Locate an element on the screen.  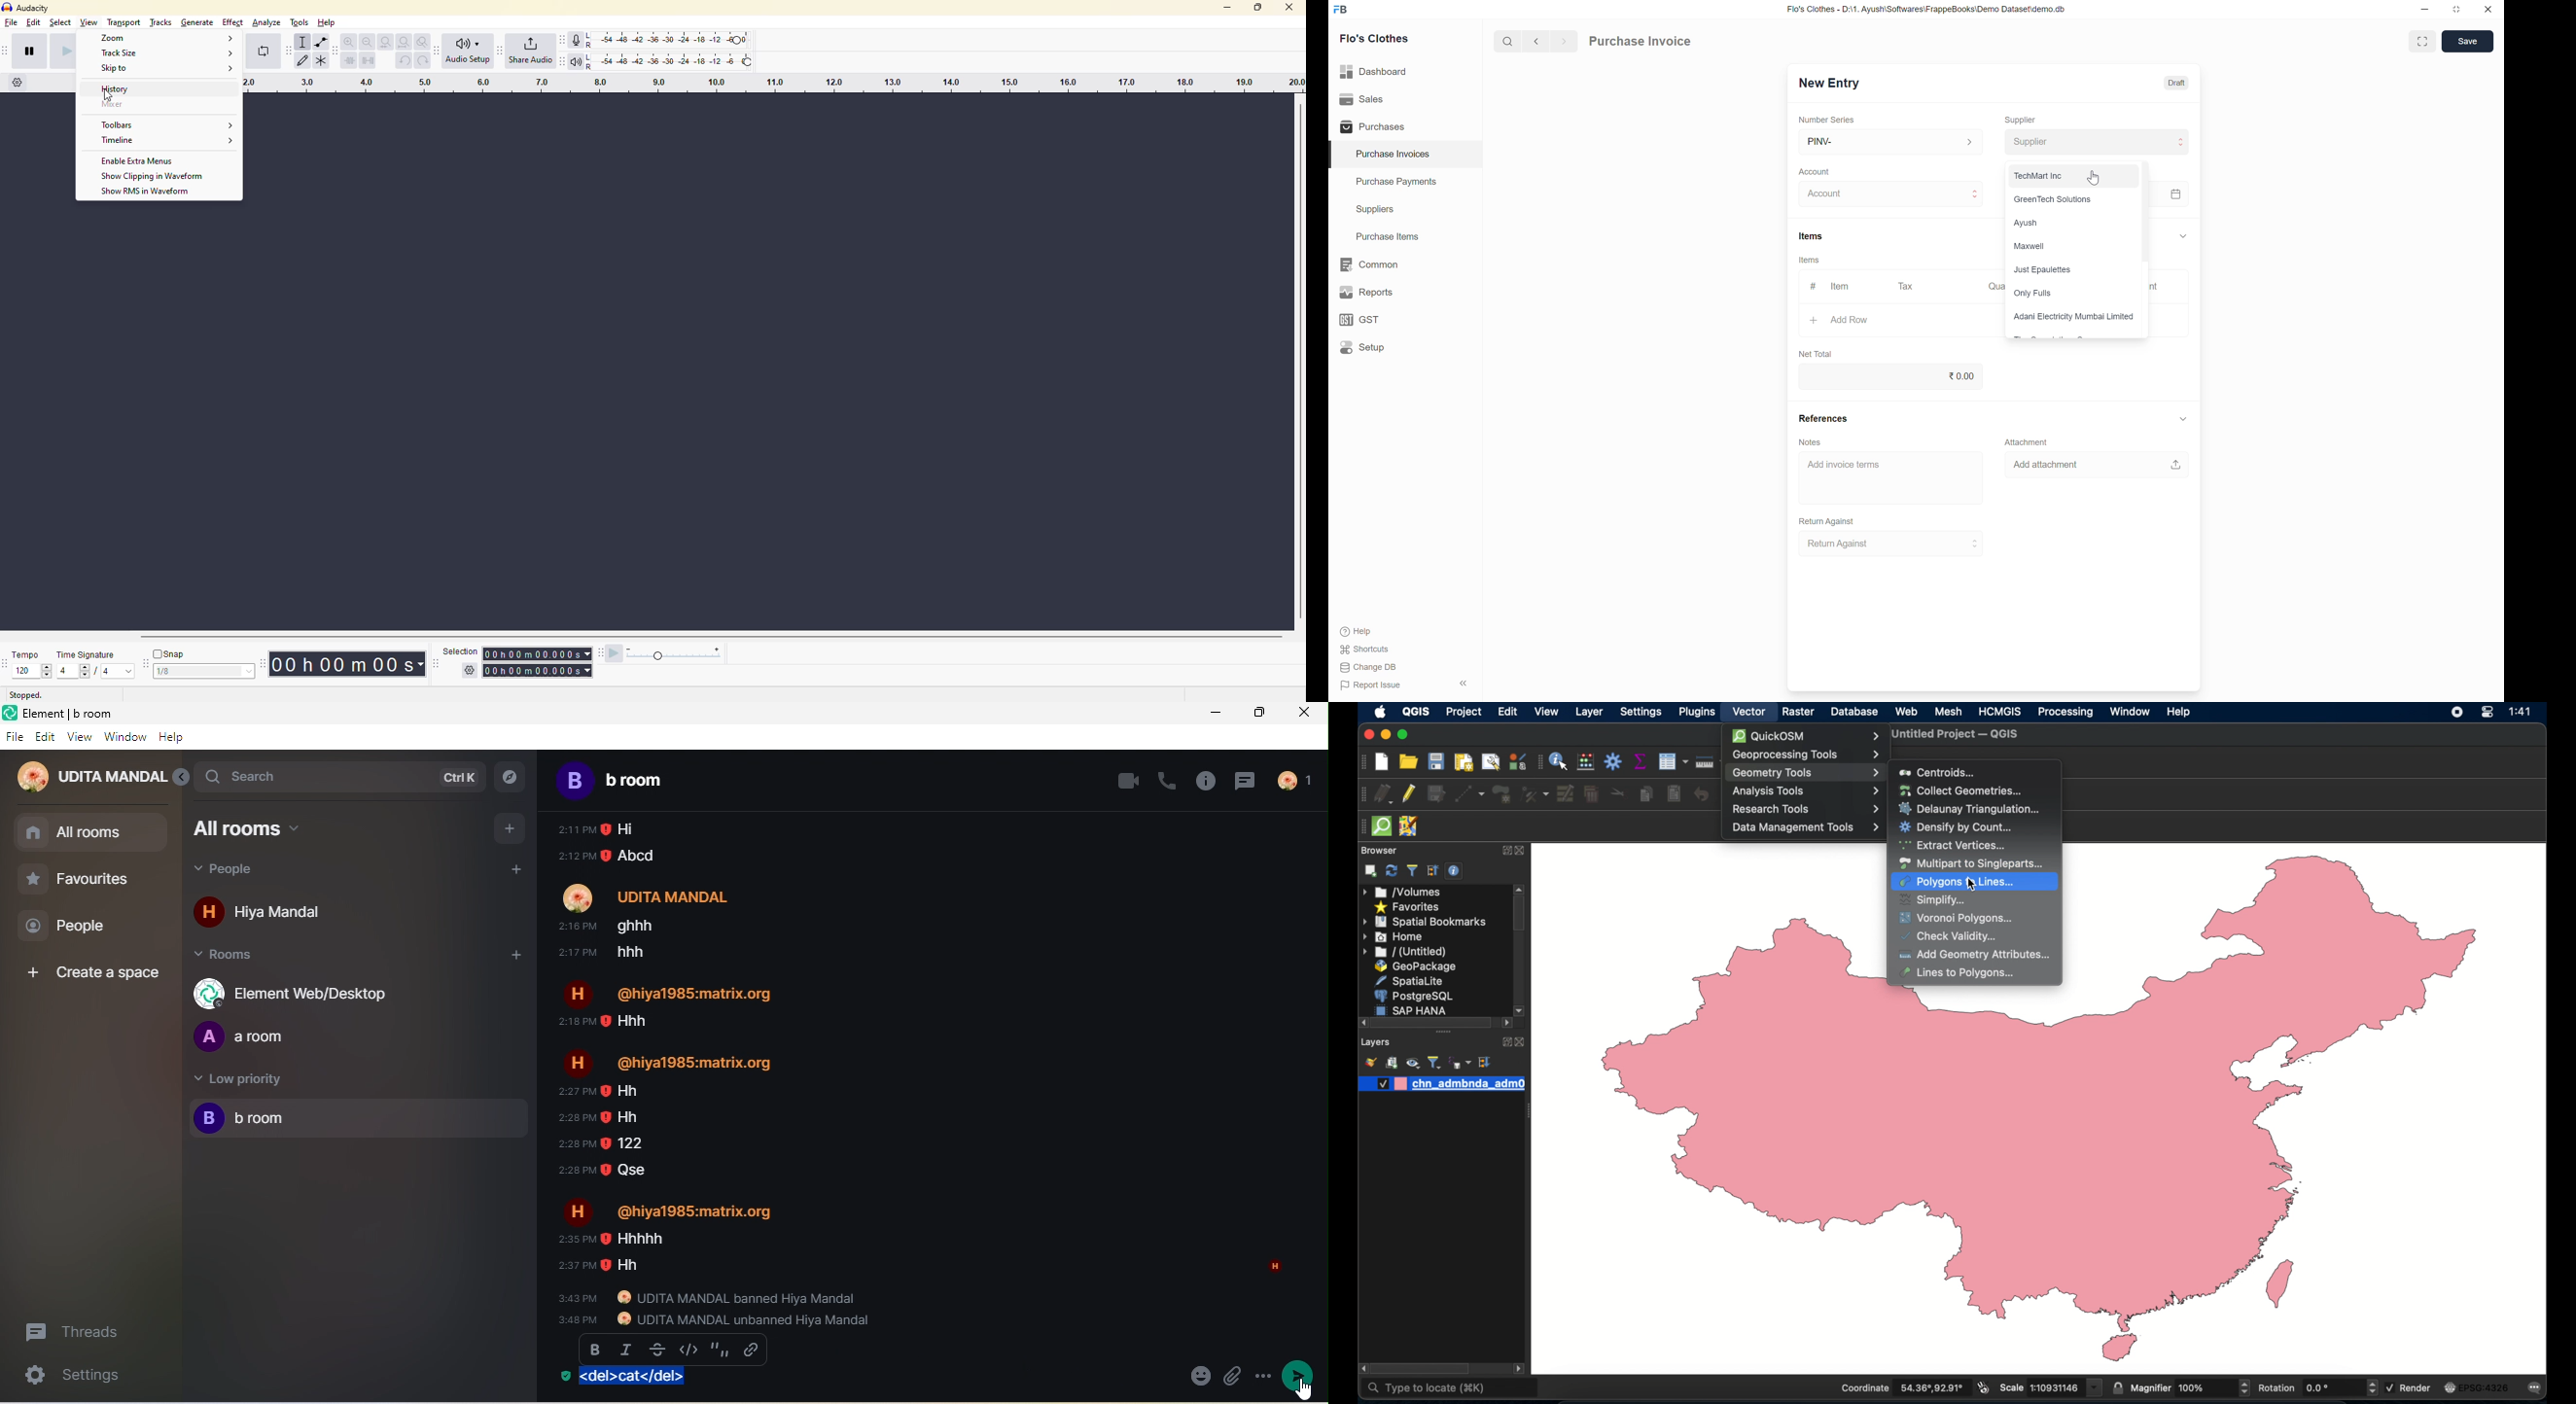
timeline options is located at coordinates (17, 82).